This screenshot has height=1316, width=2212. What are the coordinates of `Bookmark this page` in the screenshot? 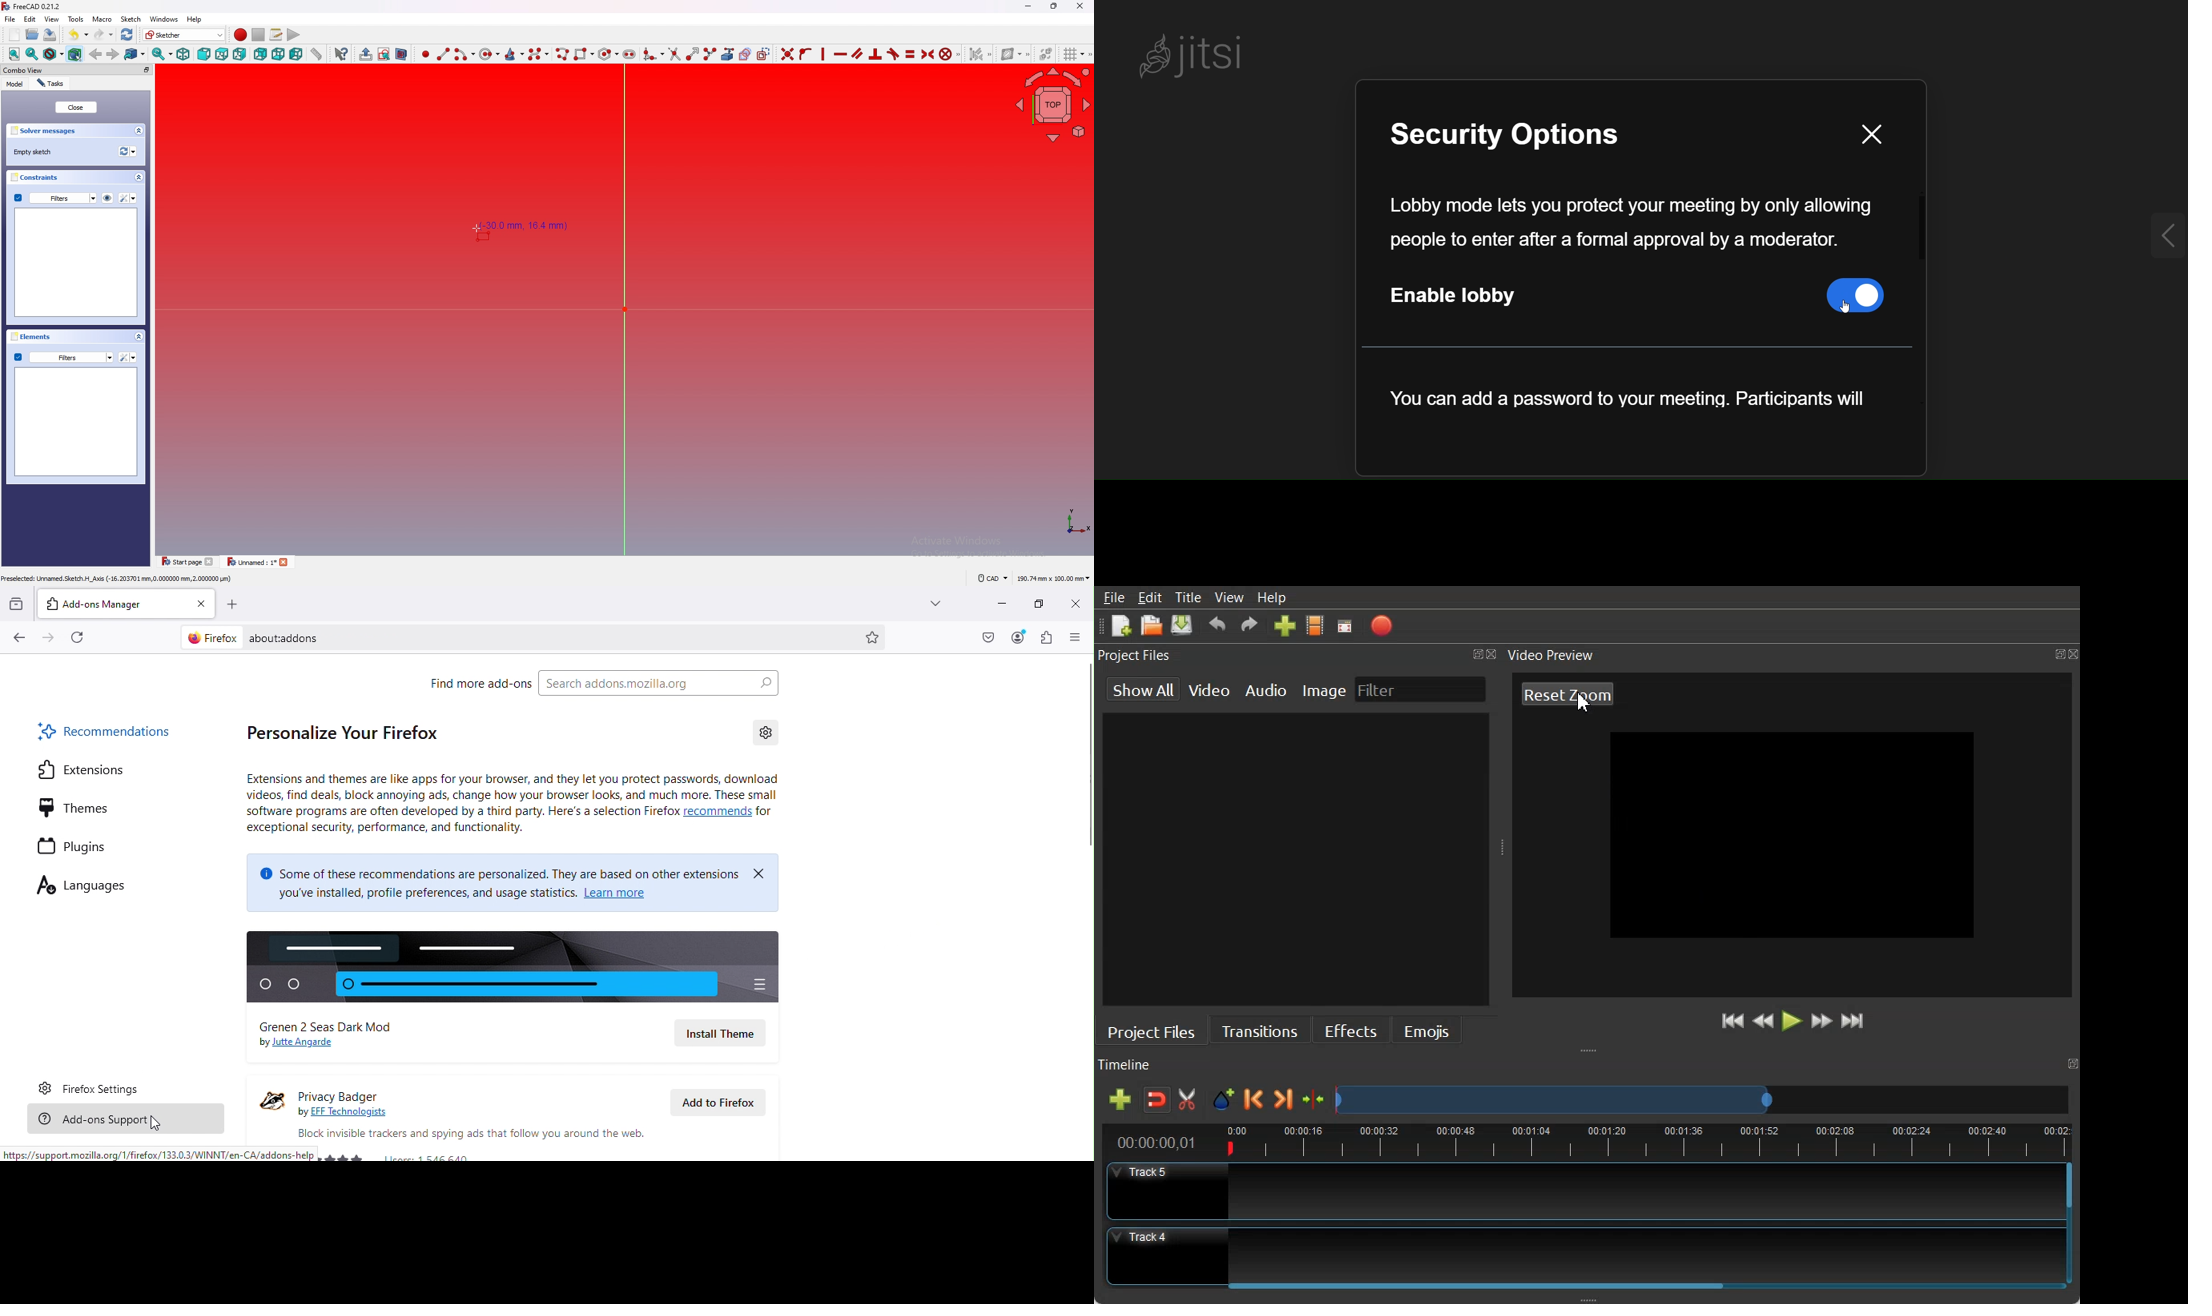 It's located at (876, 638).